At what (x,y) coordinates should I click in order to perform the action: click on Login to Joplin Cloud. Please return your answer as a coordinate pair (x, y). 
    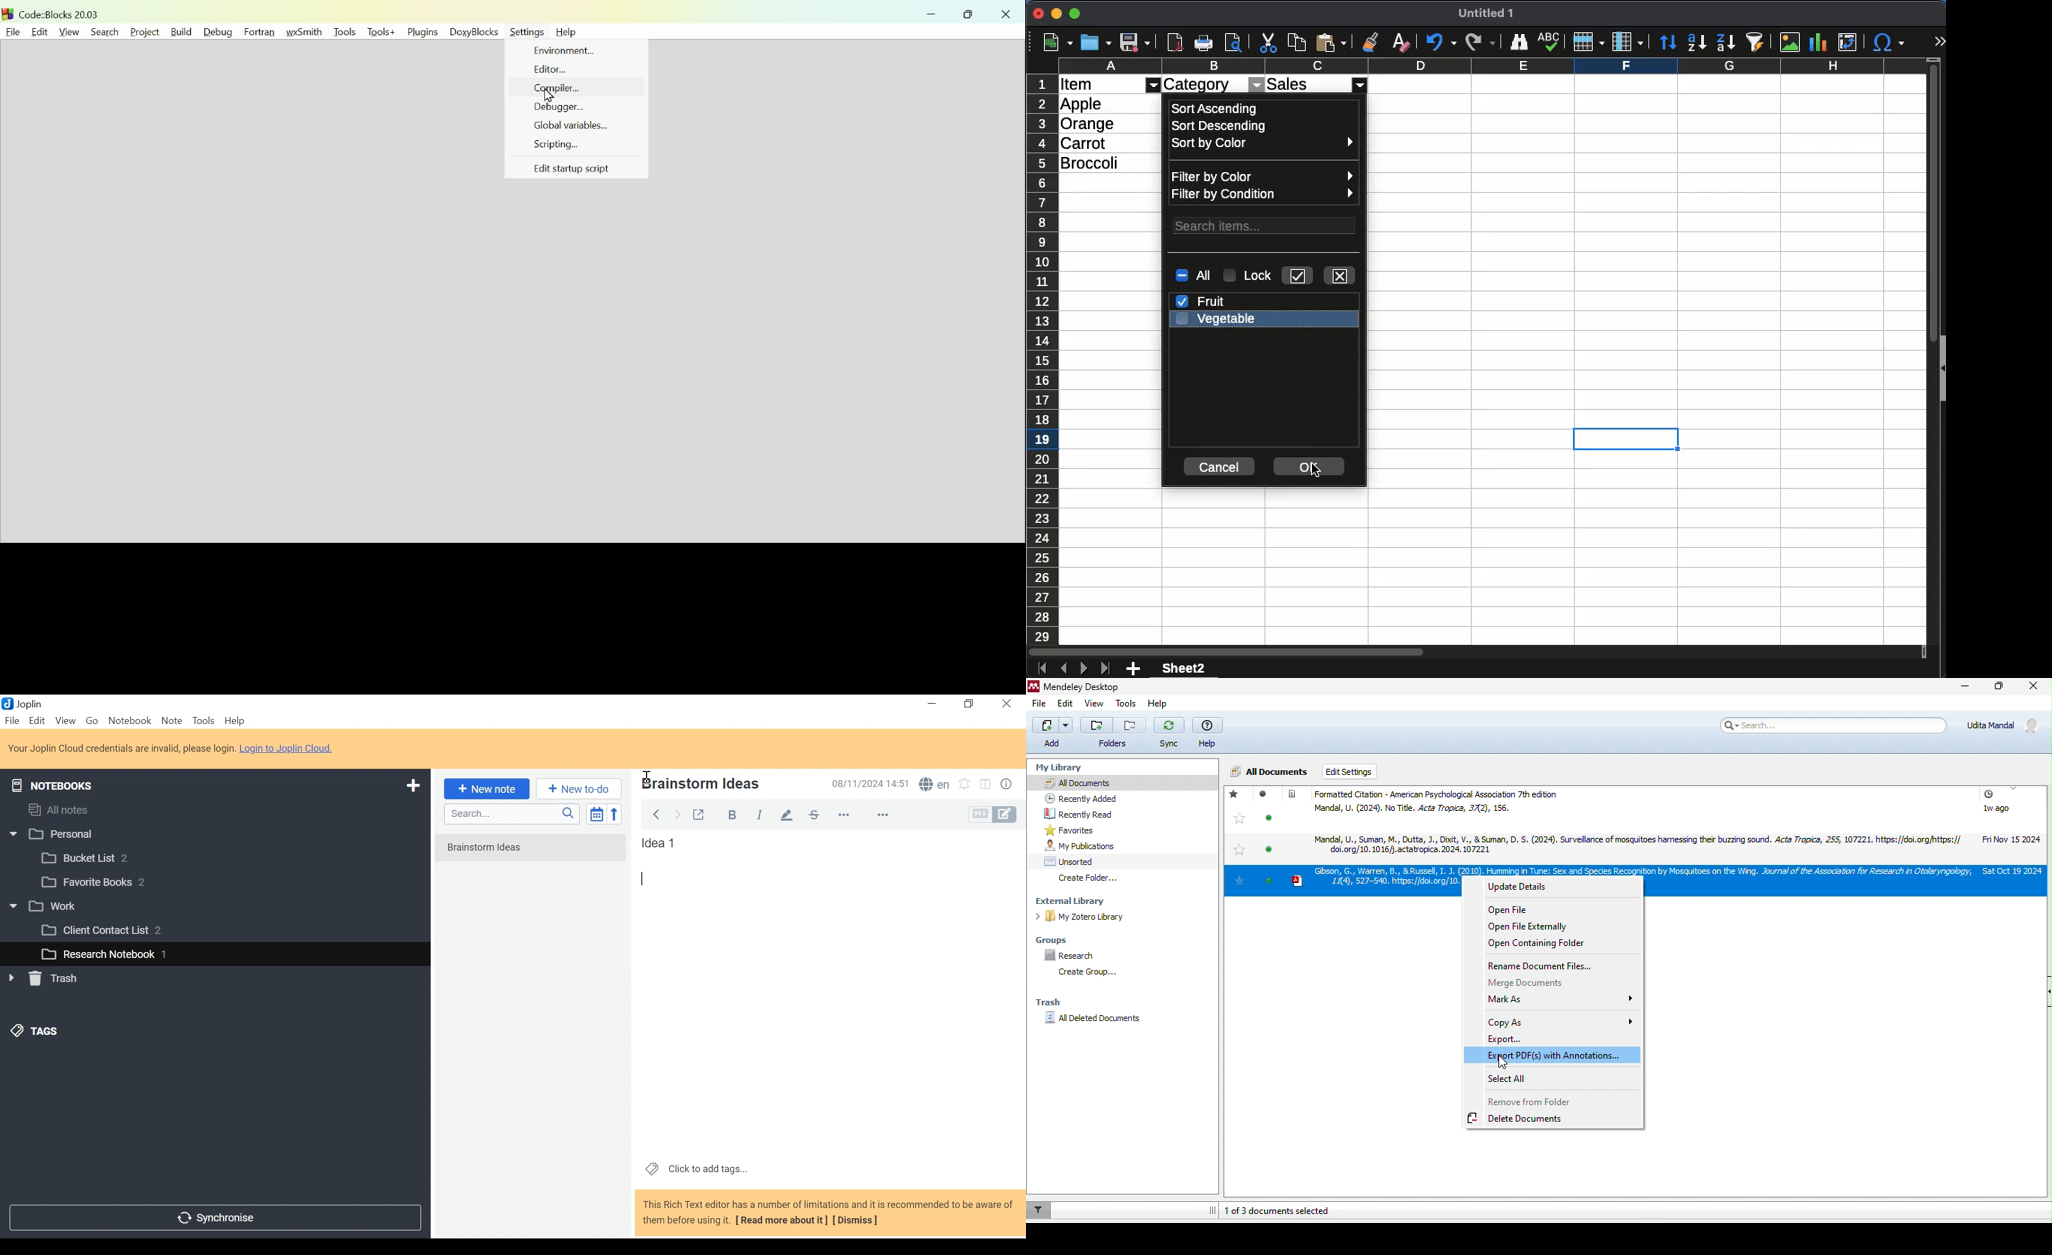
    Looking at the image, I should click on (121, 749).